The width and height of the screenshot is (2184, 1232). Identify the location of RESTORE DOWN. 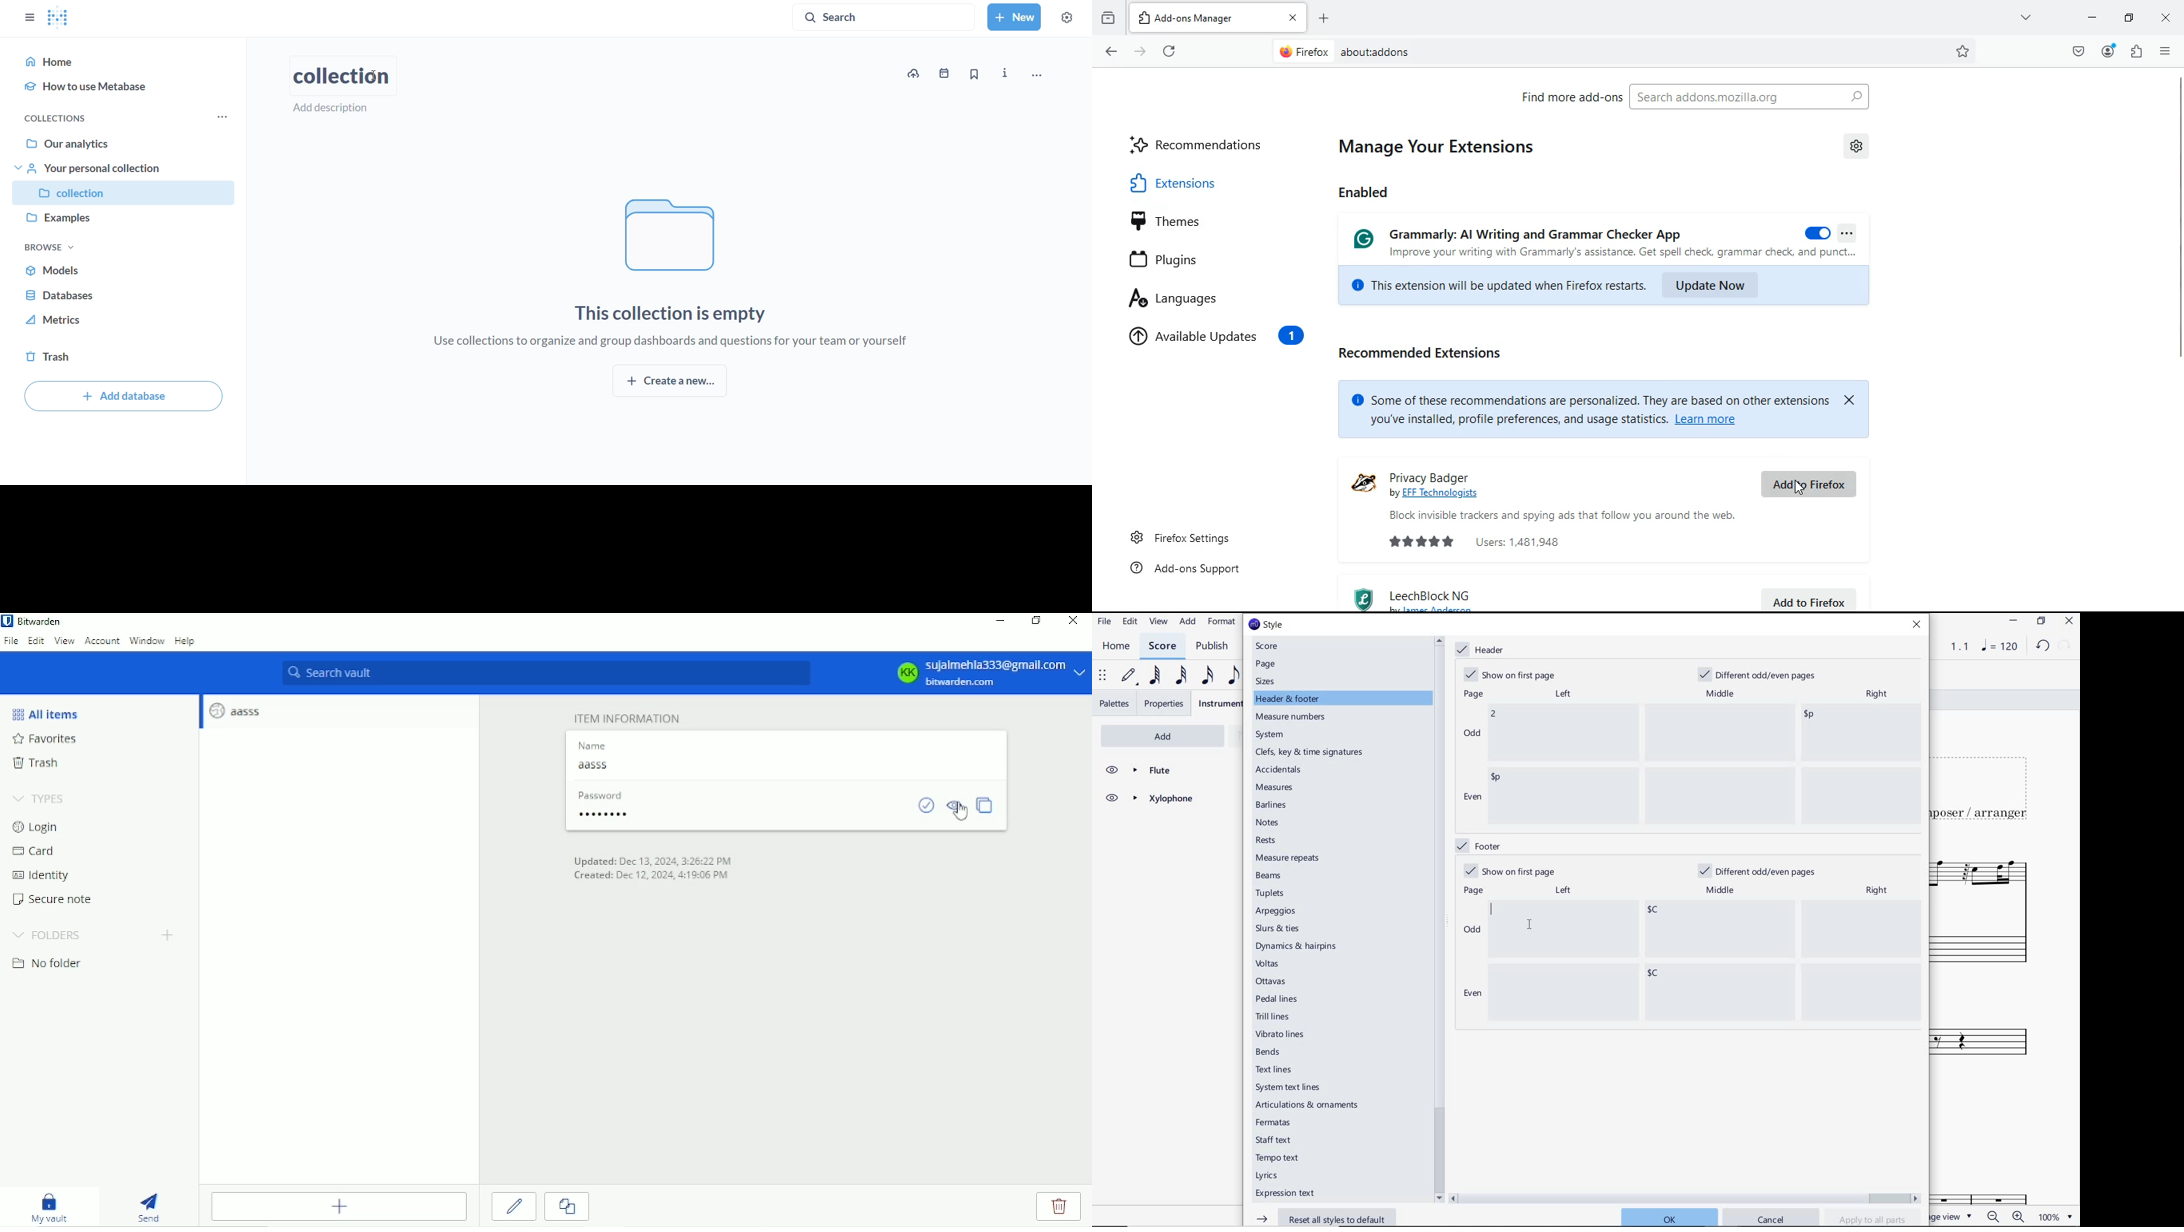
(2041, 621).